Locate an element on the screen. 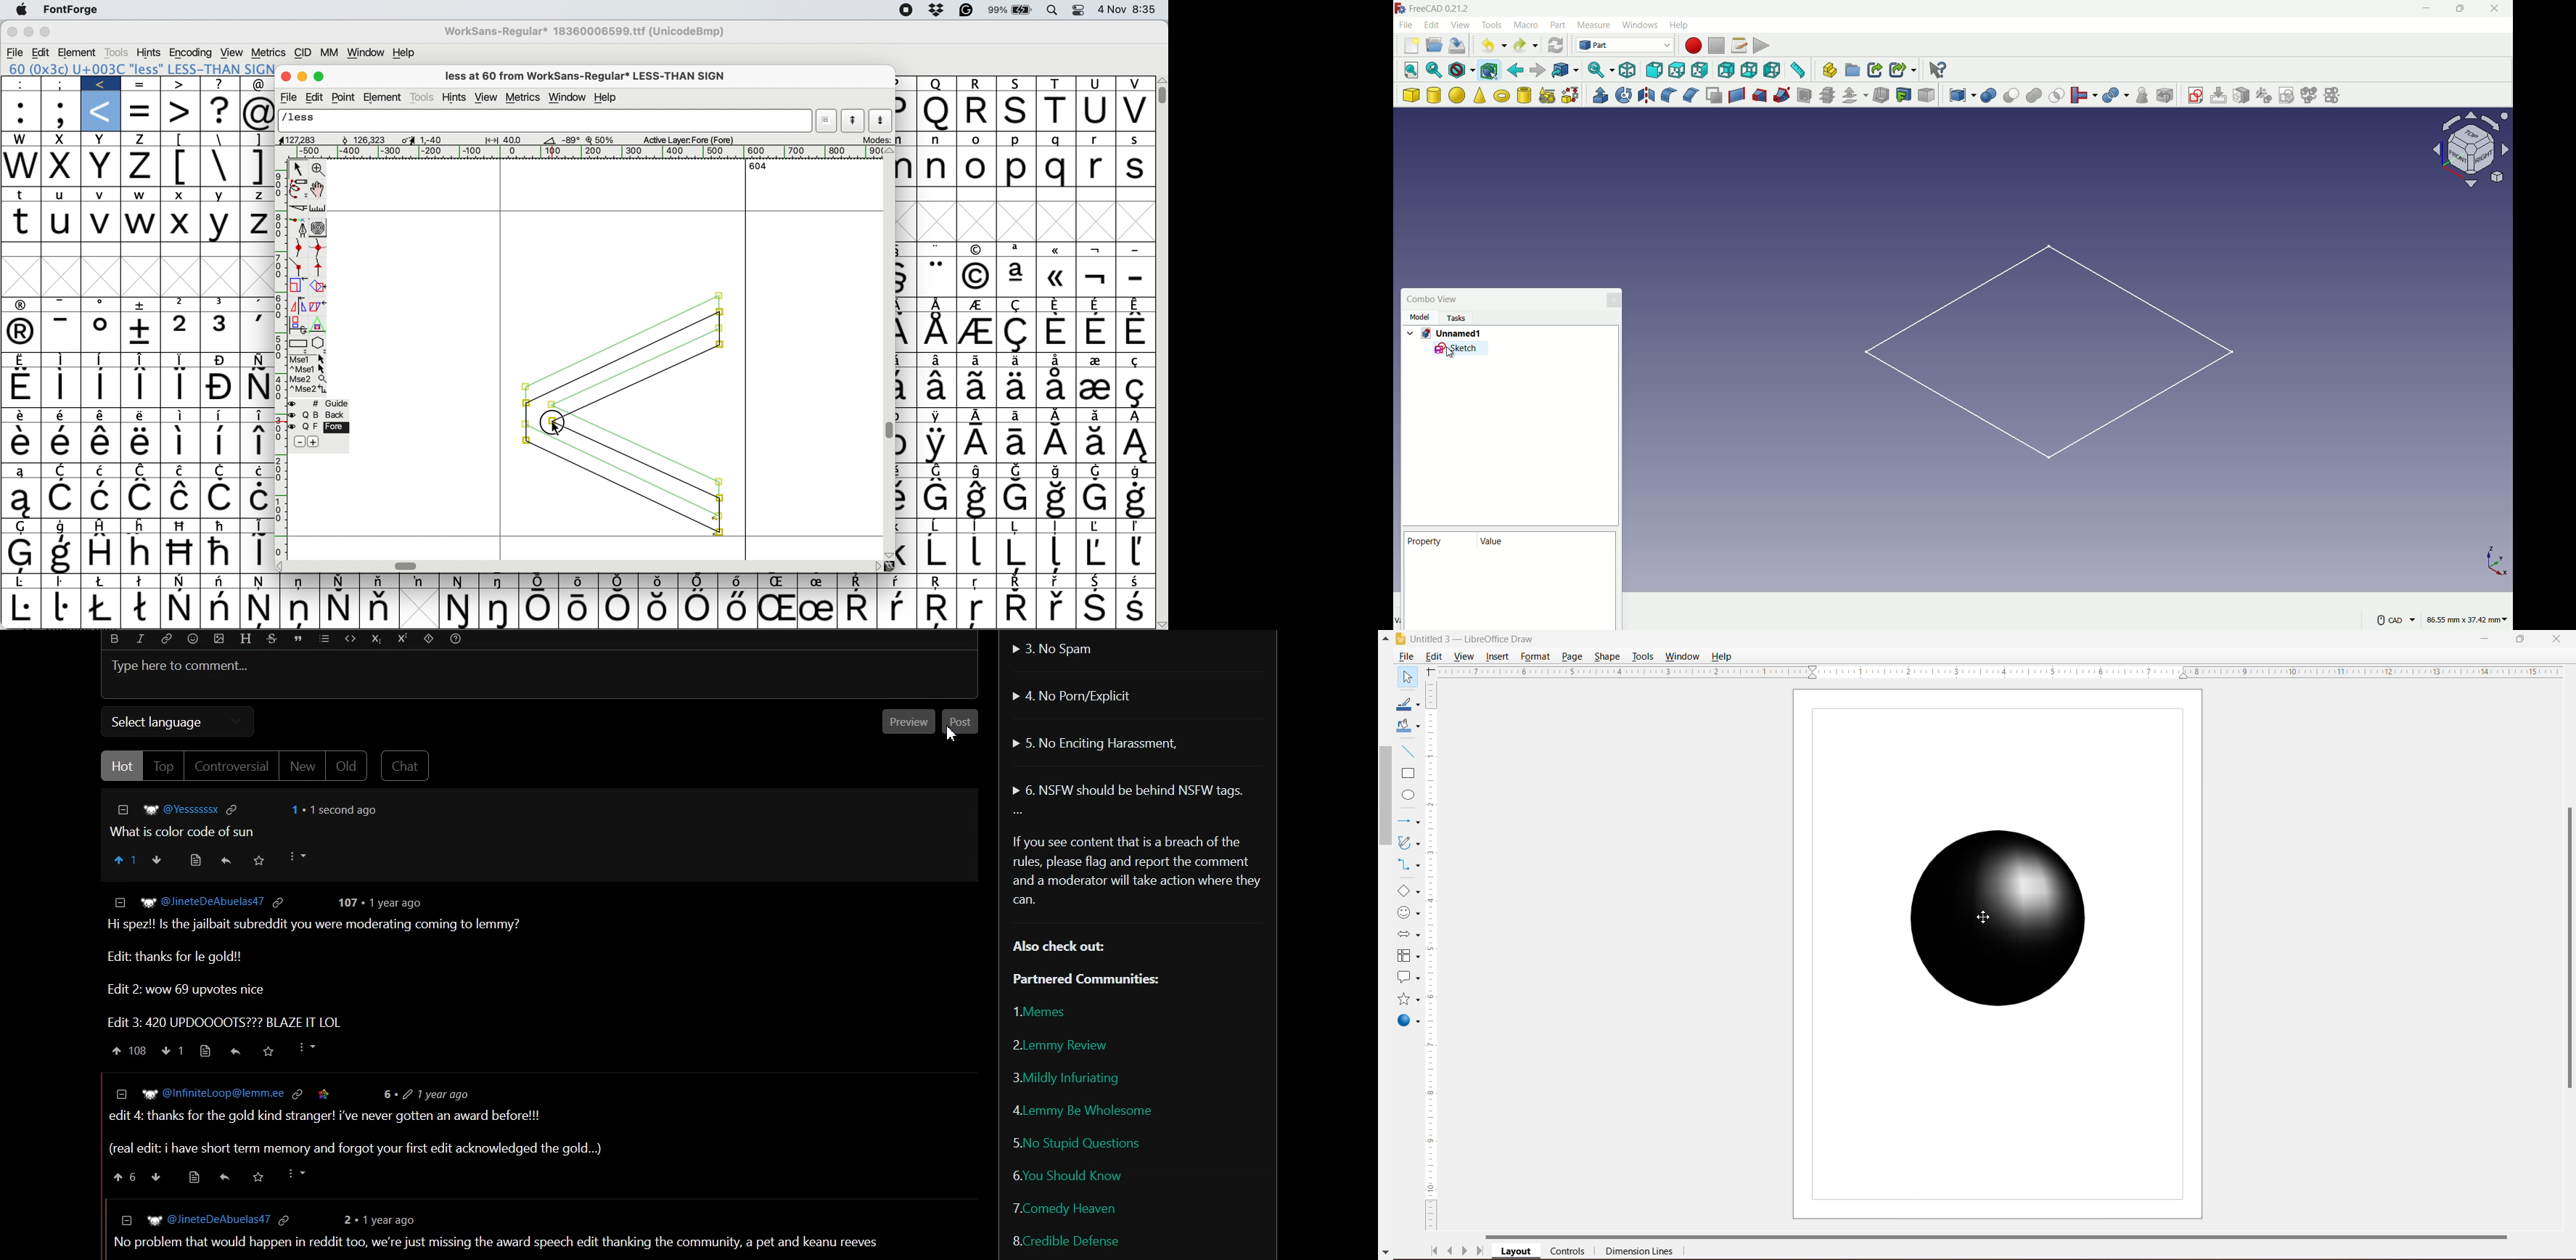  check geometry is located at coordinates (2144, 95).